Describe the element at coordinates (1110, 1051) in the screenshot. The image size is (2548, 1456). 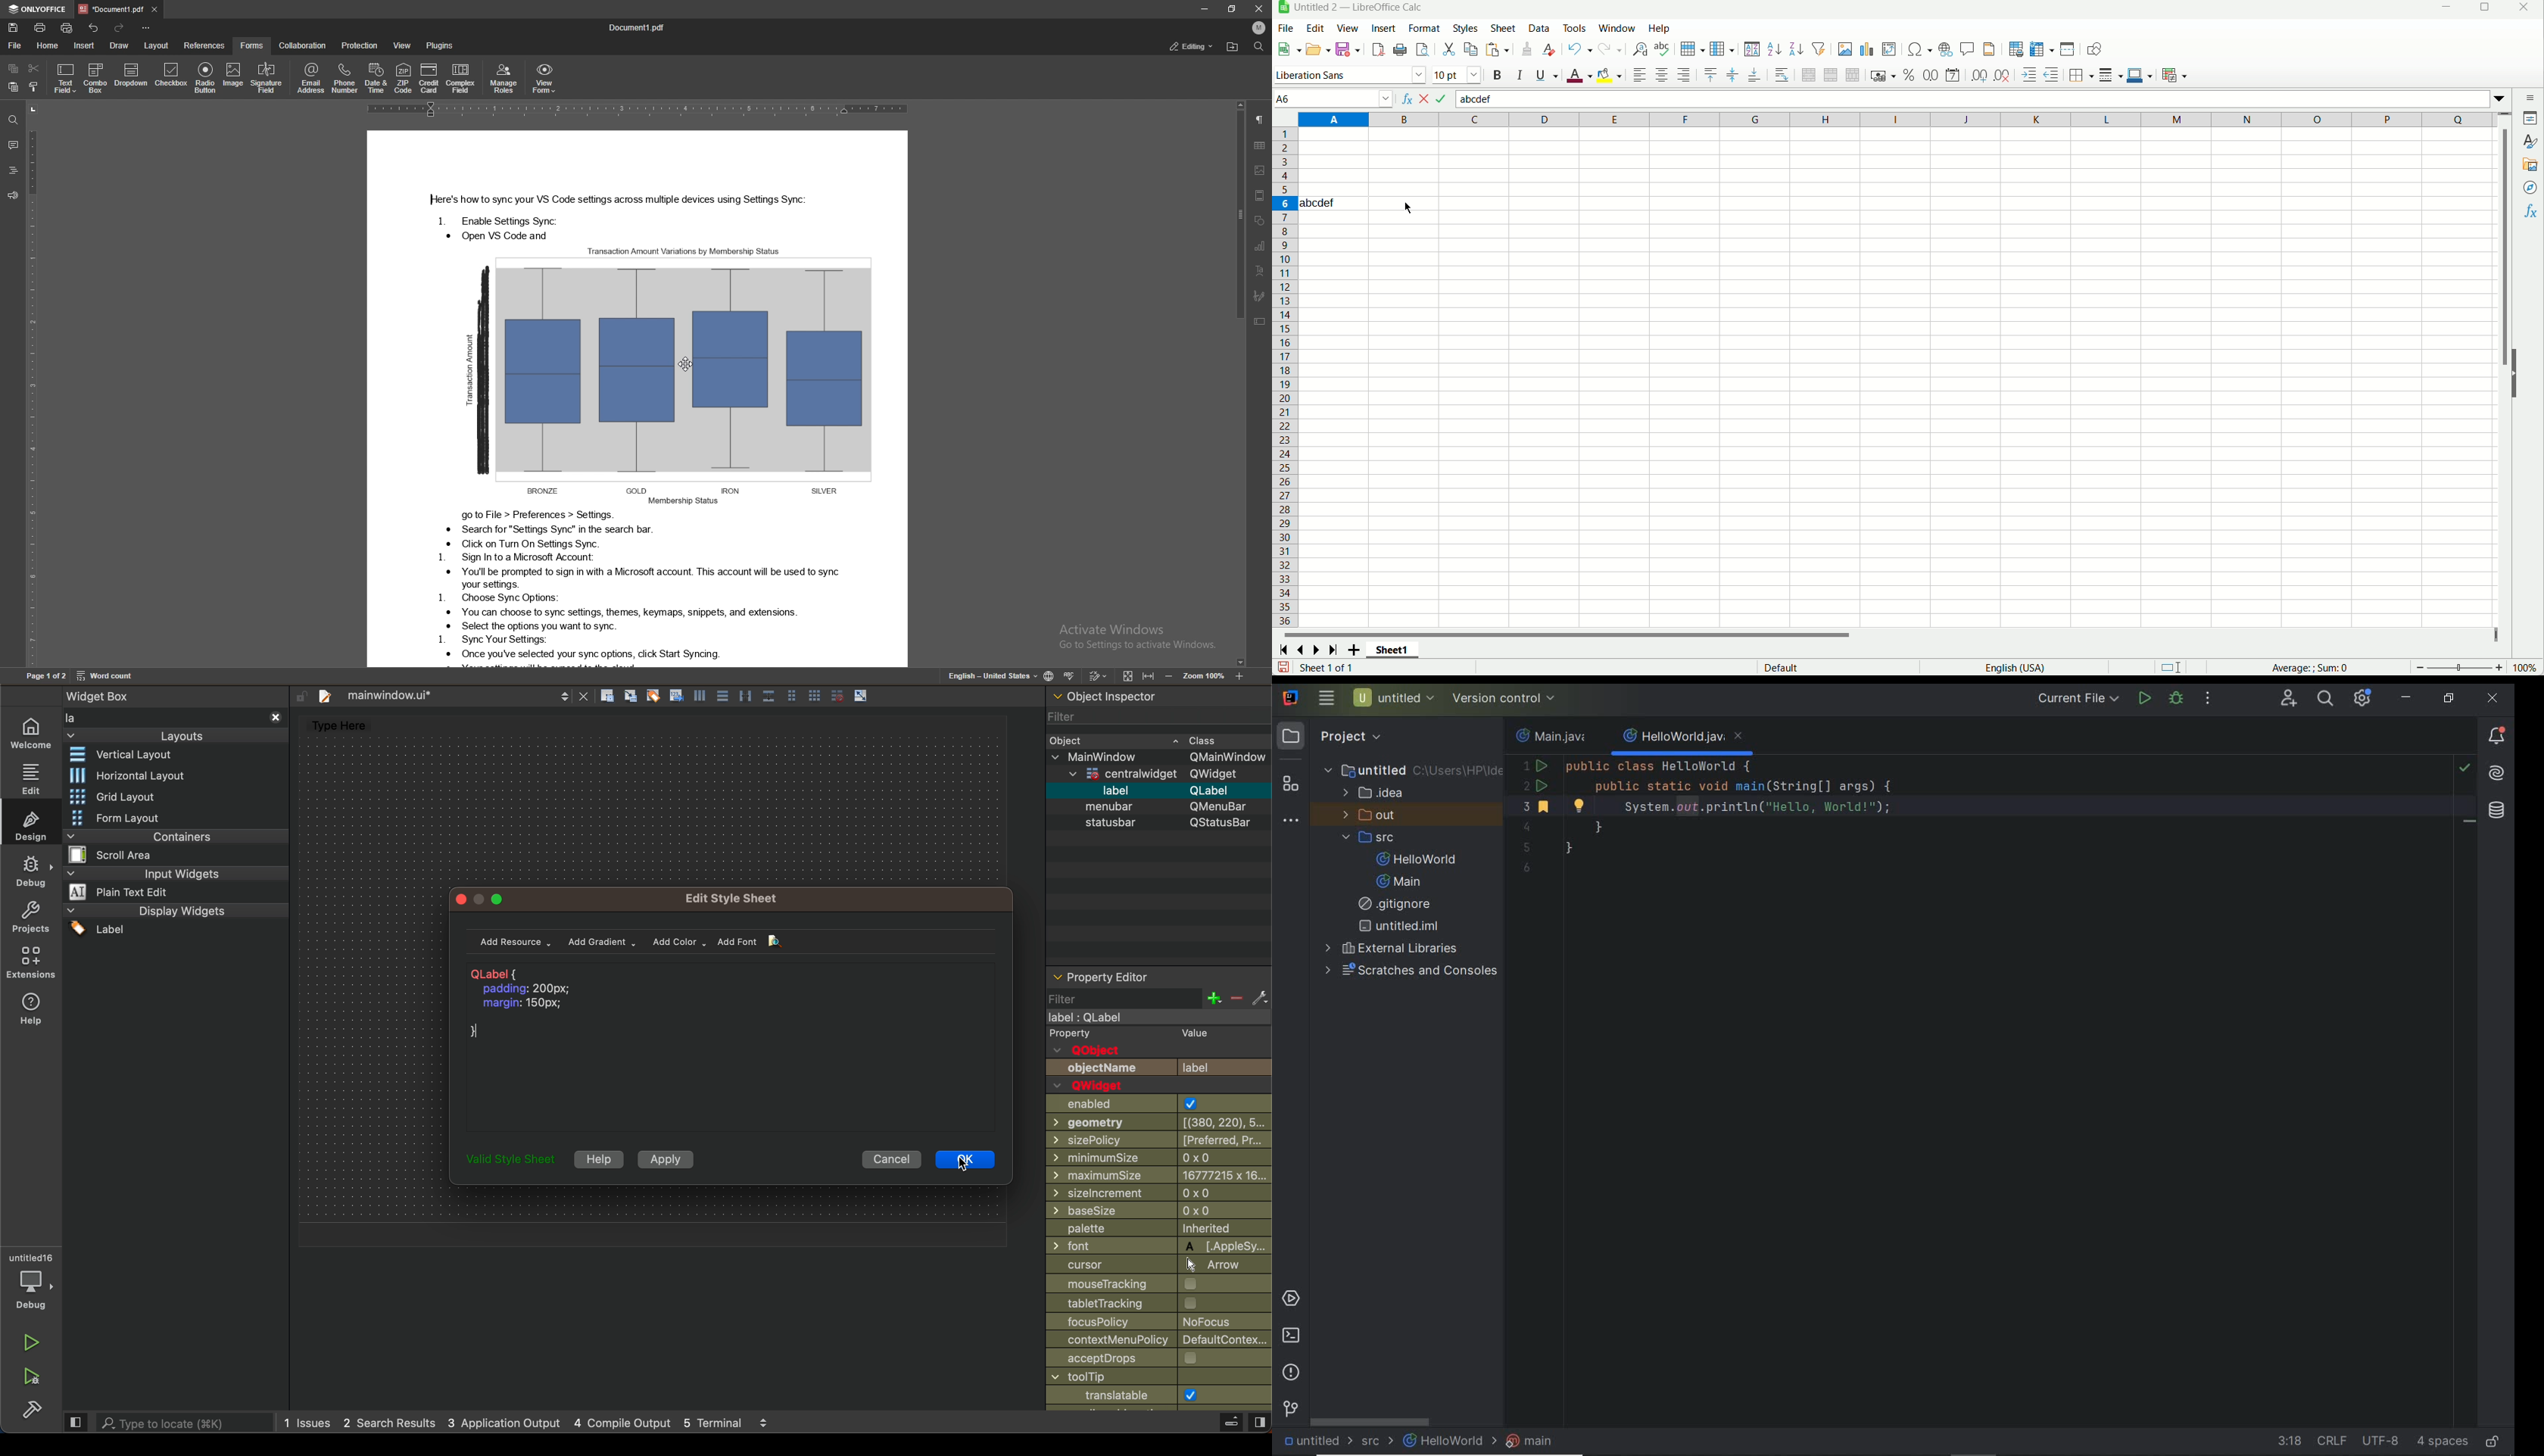
I see `q object` at that location.